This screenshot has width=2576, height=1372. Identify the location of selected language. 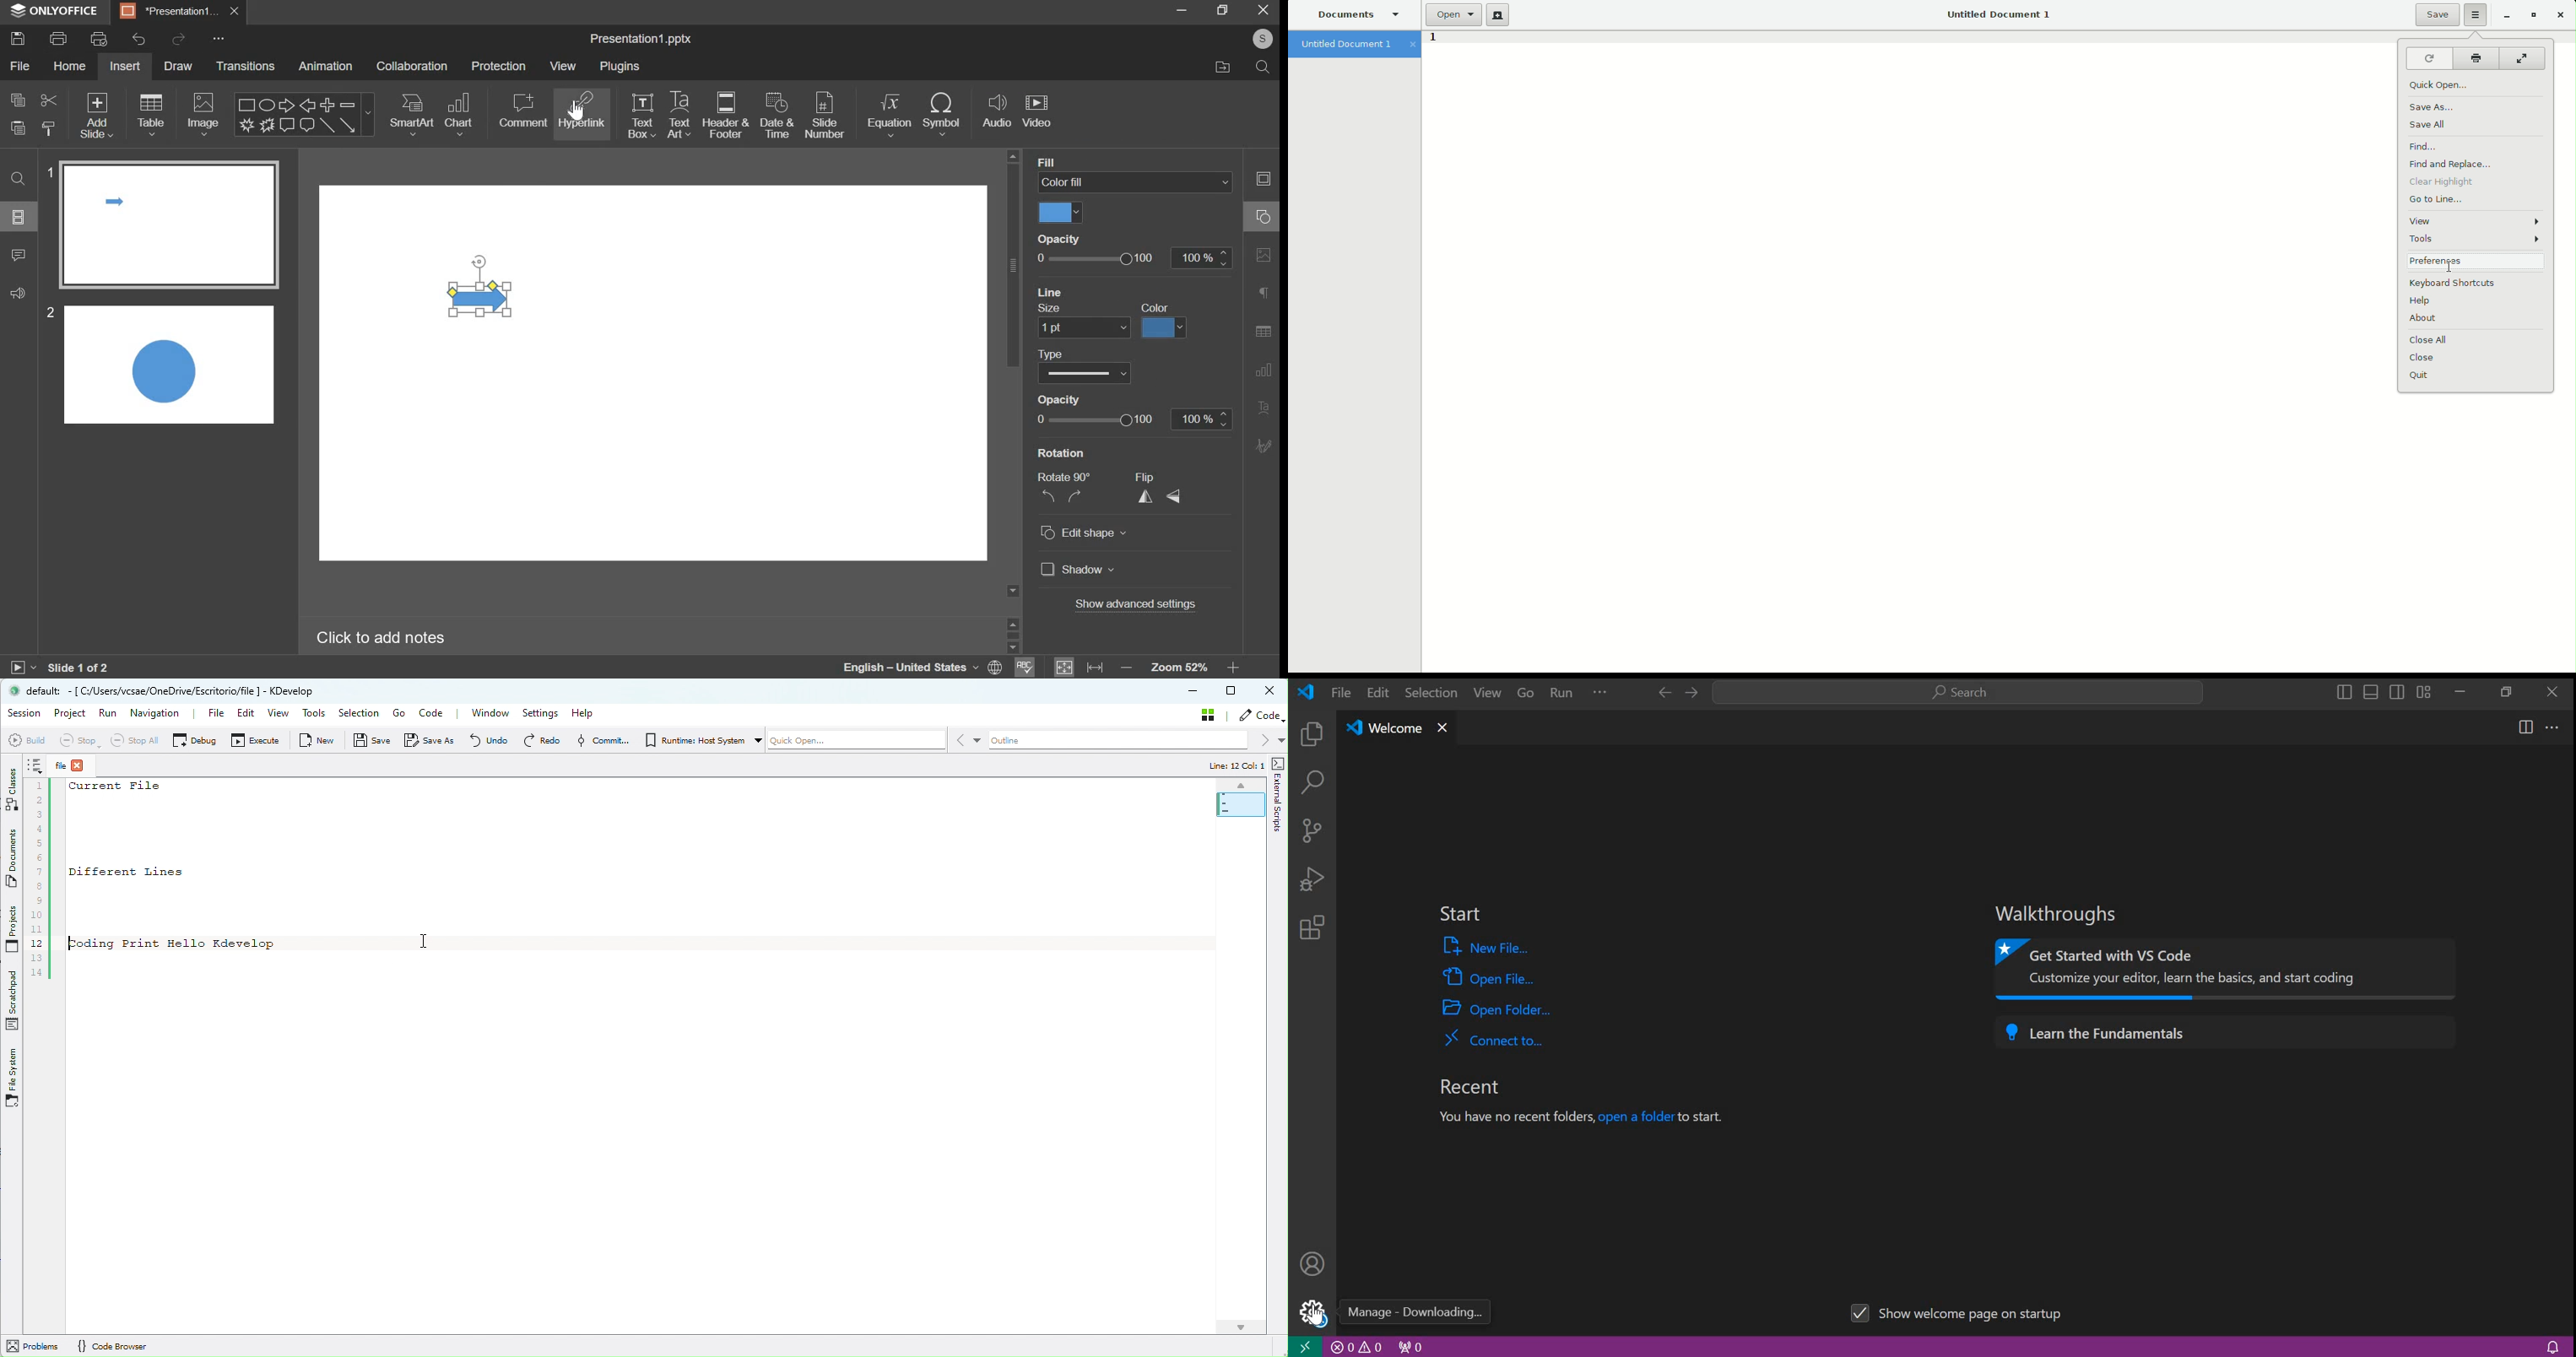
(922, 668).